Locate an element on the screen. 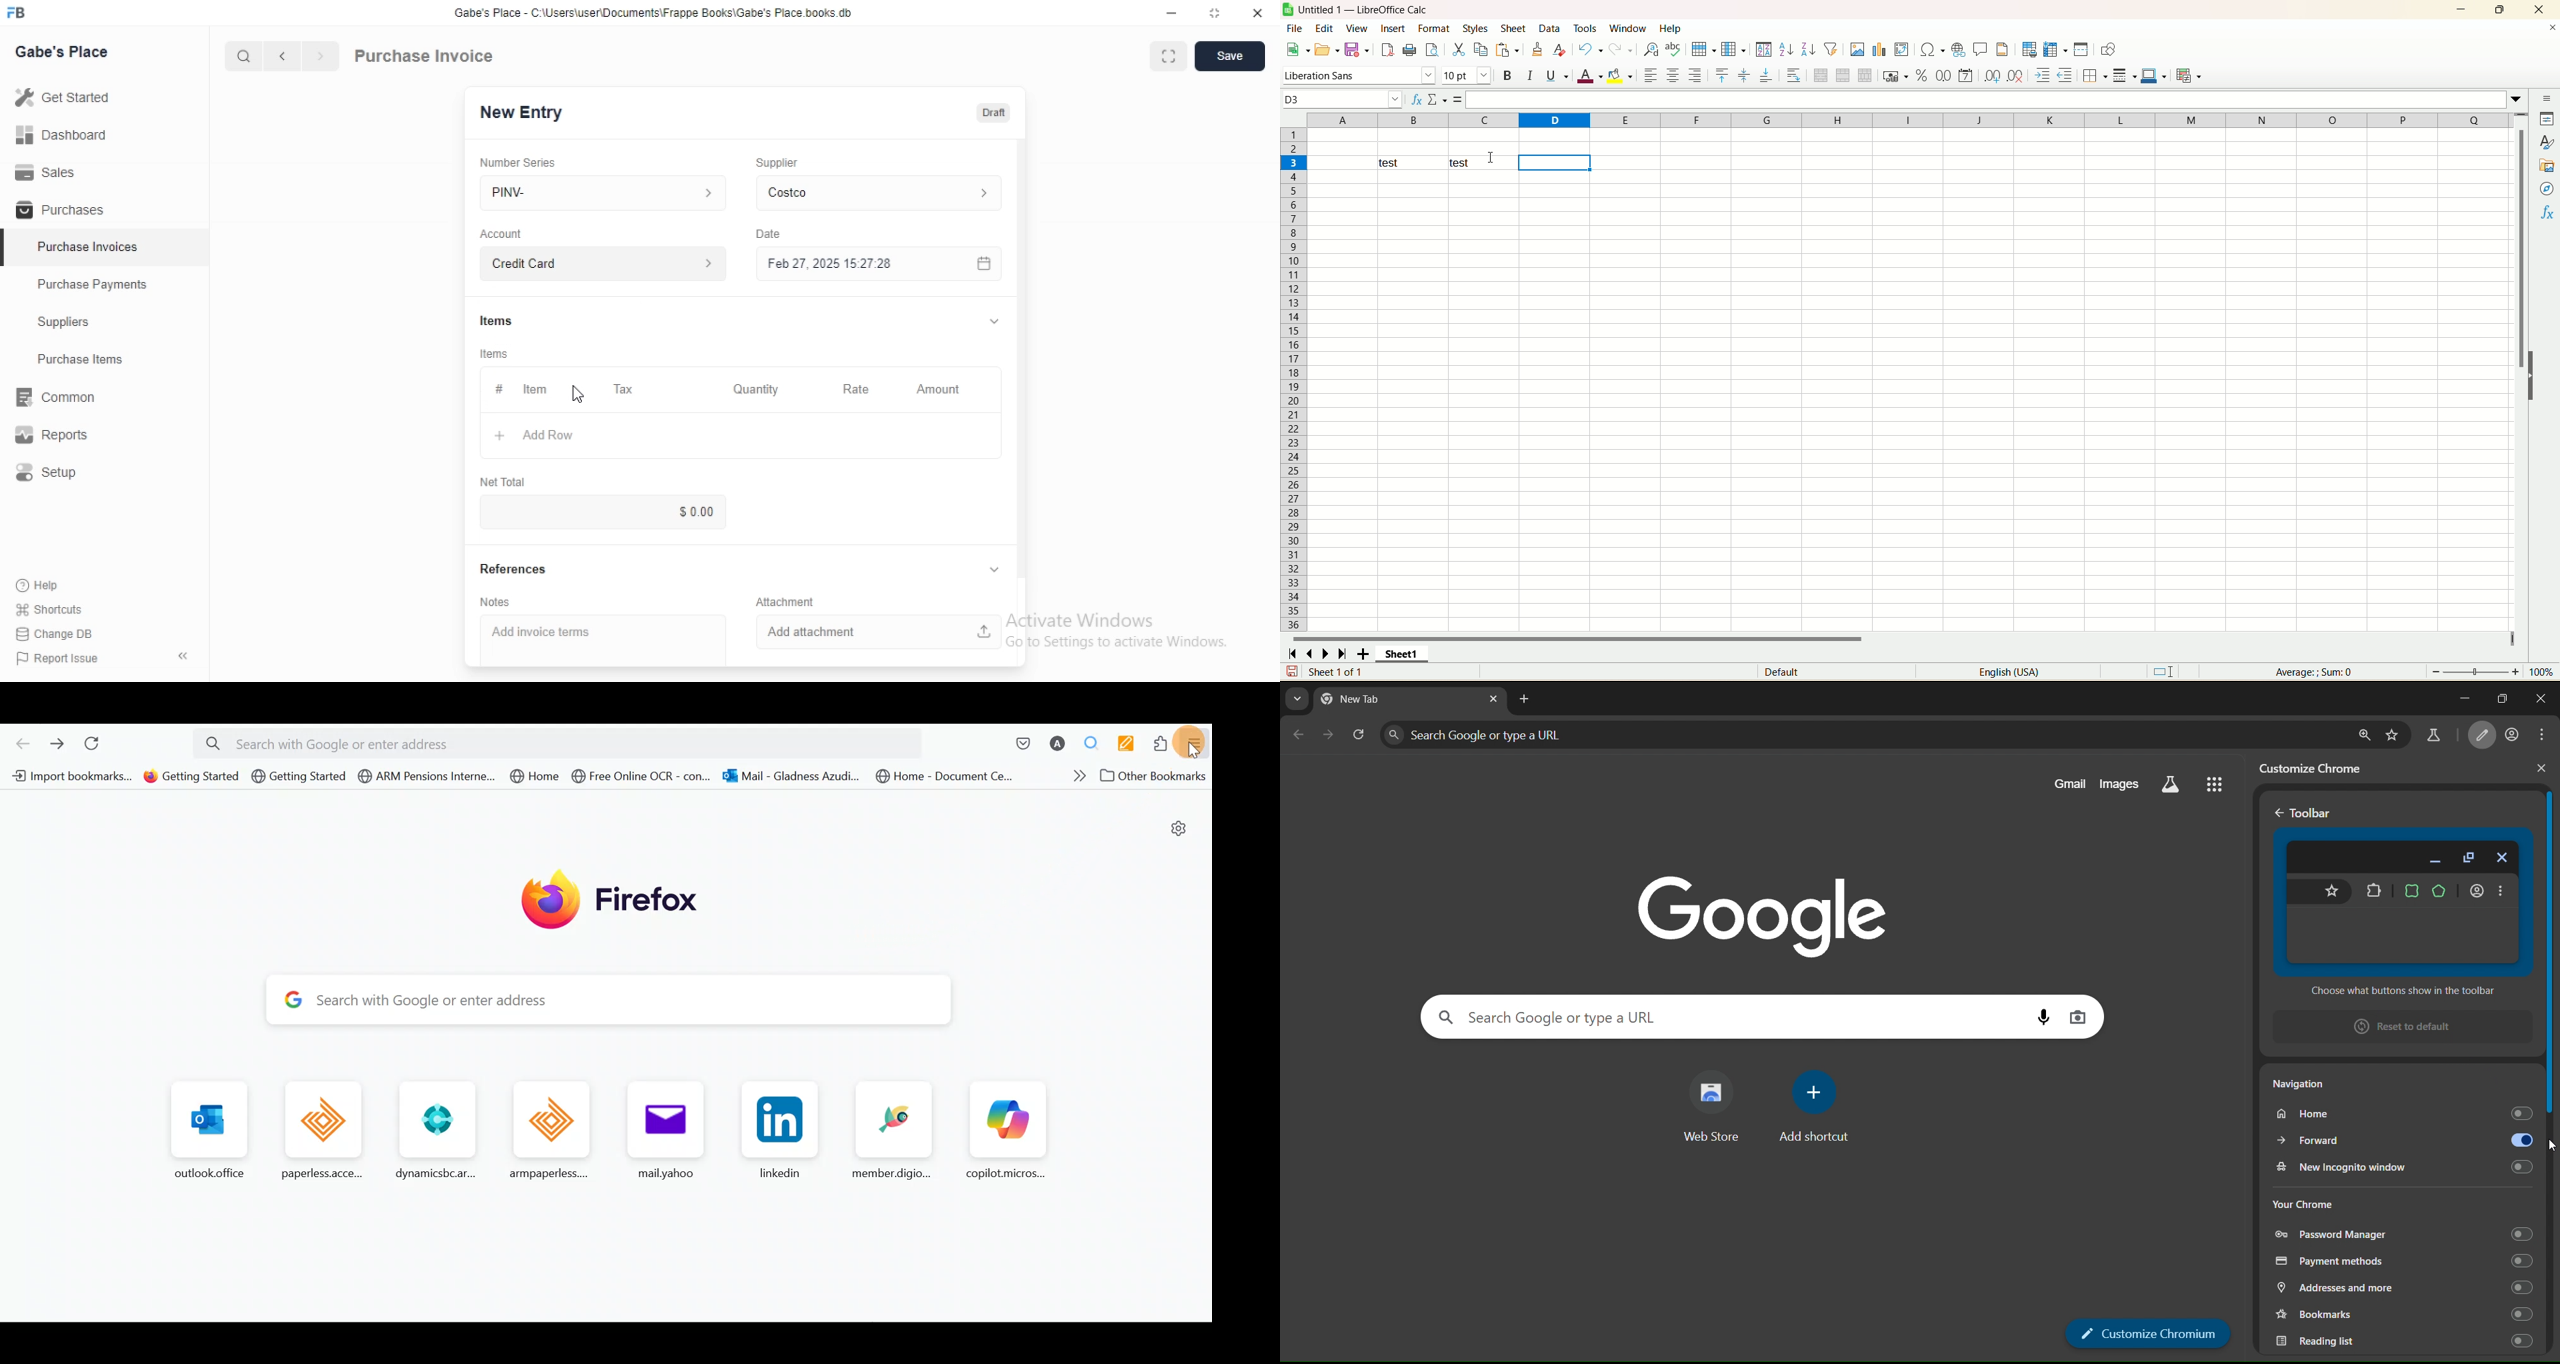 This screenshot has height=1372, width=2576. Next is located at coordinates (322, 56).